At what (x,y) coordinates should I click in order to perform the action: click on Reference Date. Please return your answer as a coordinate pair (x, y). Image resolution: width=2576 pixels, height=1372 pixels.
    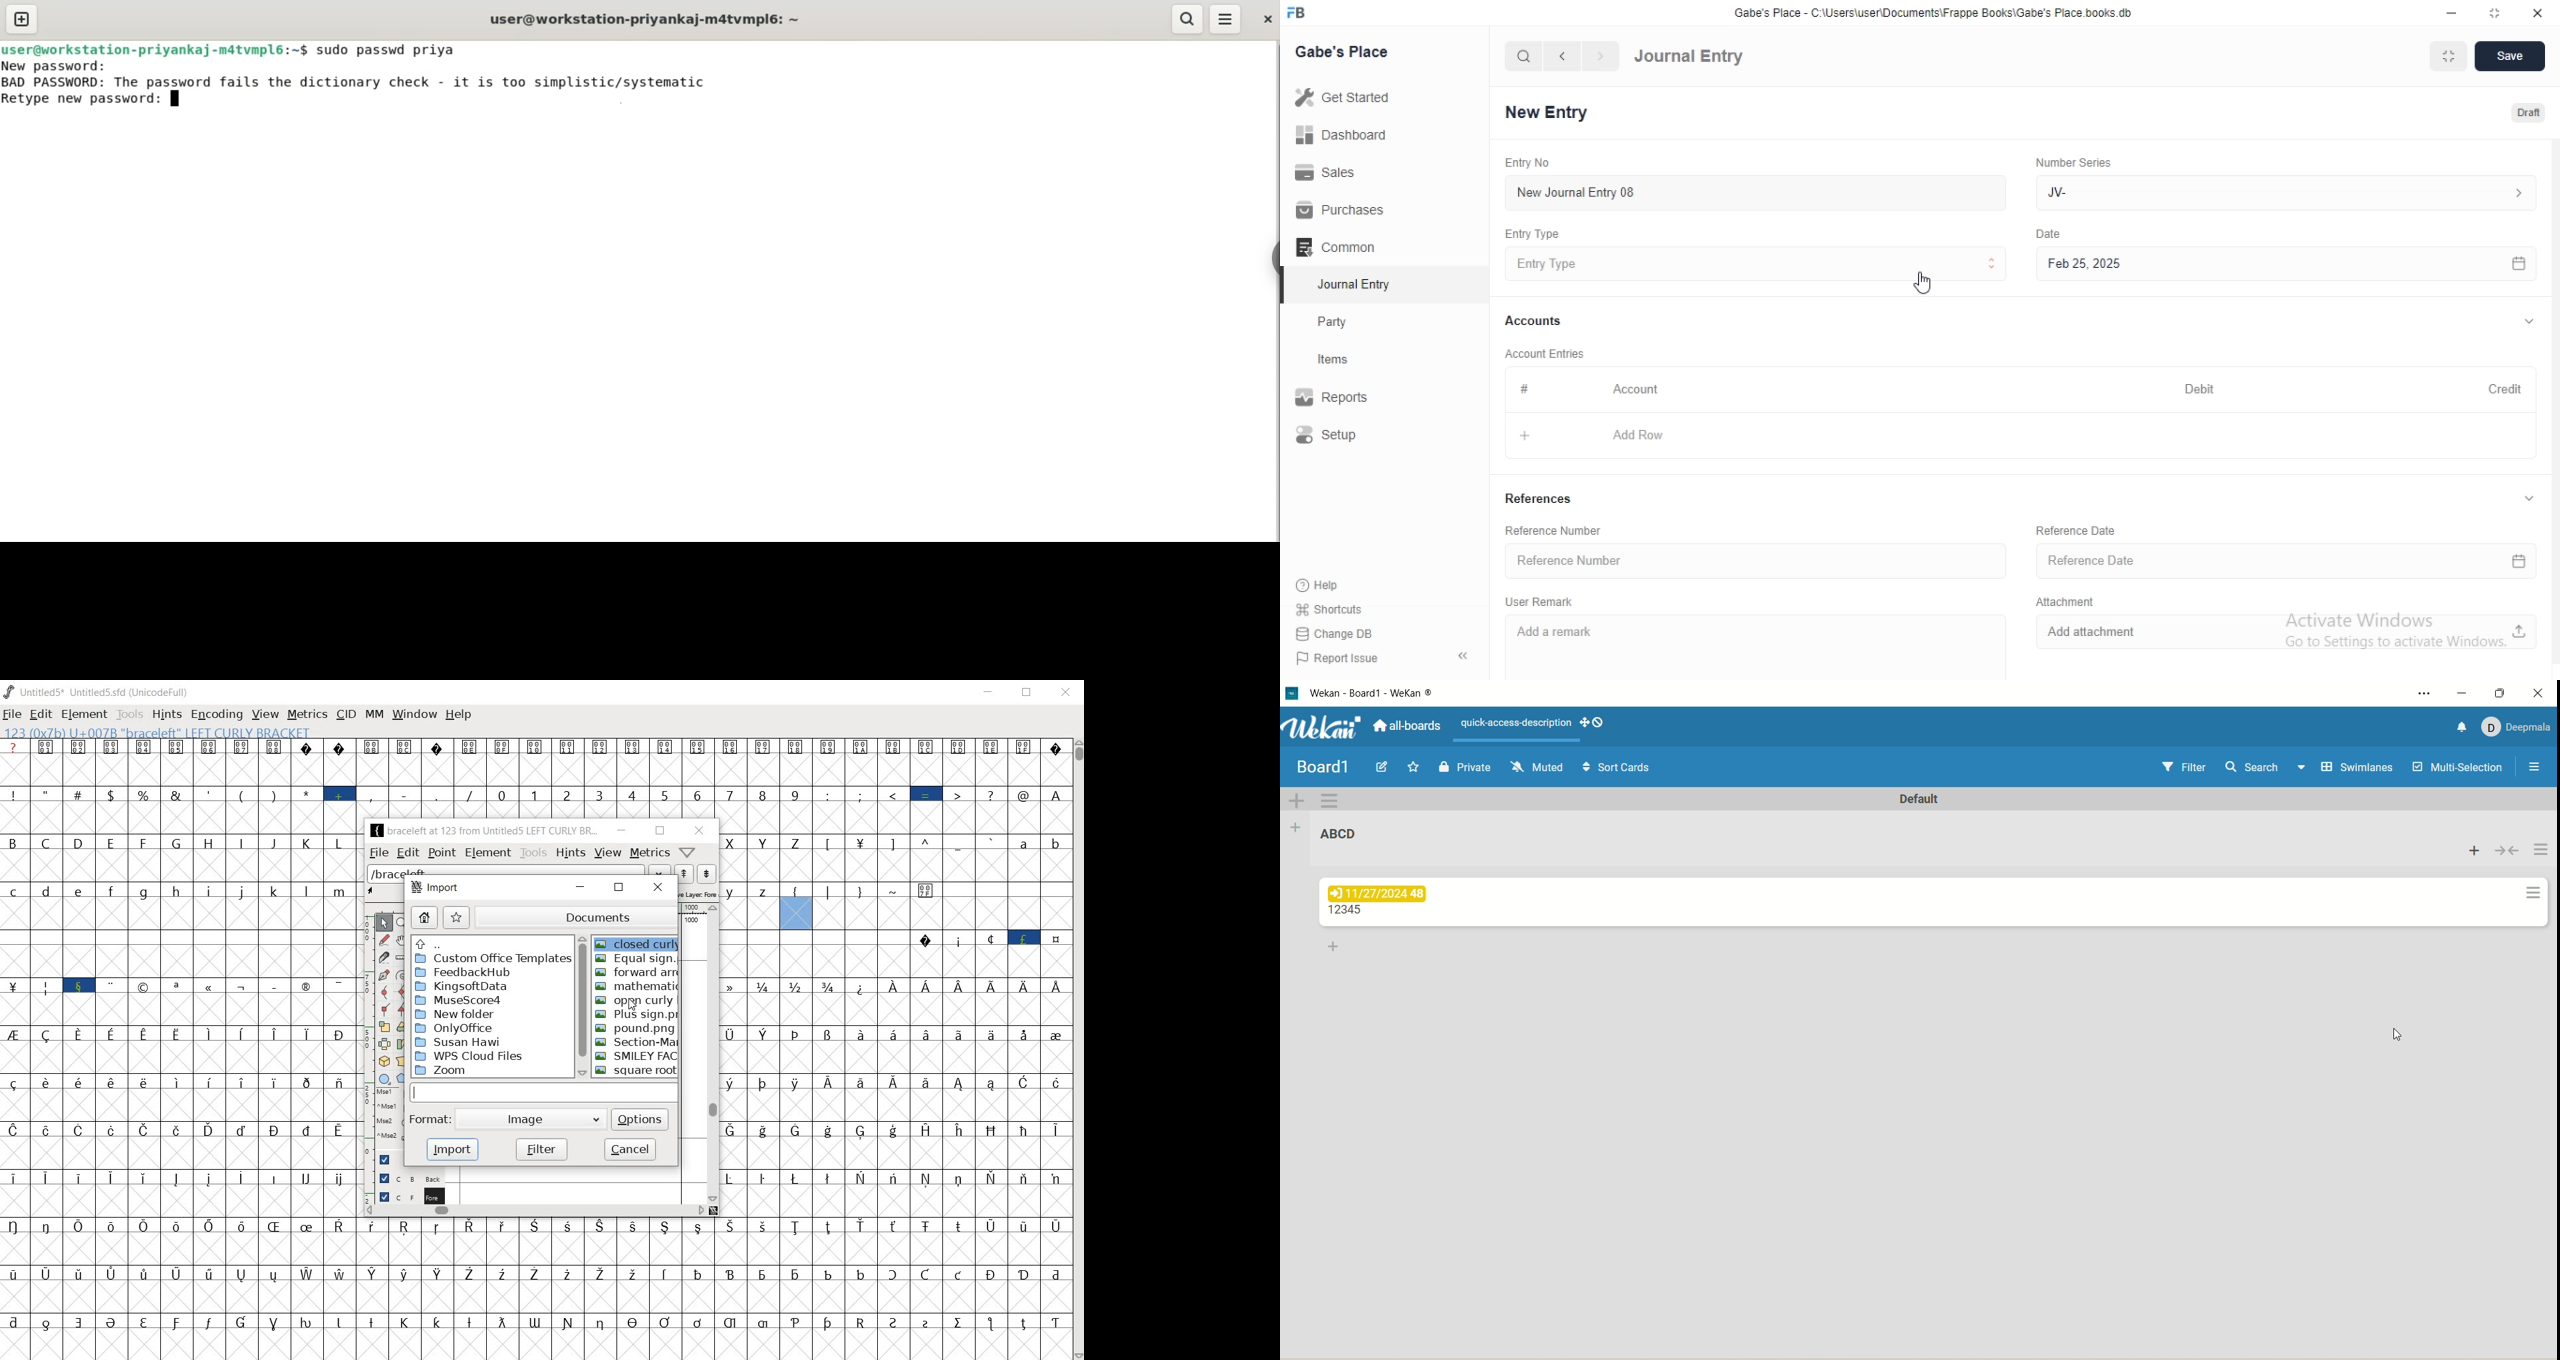
    Looking at the image, I should click on (2284, 561).